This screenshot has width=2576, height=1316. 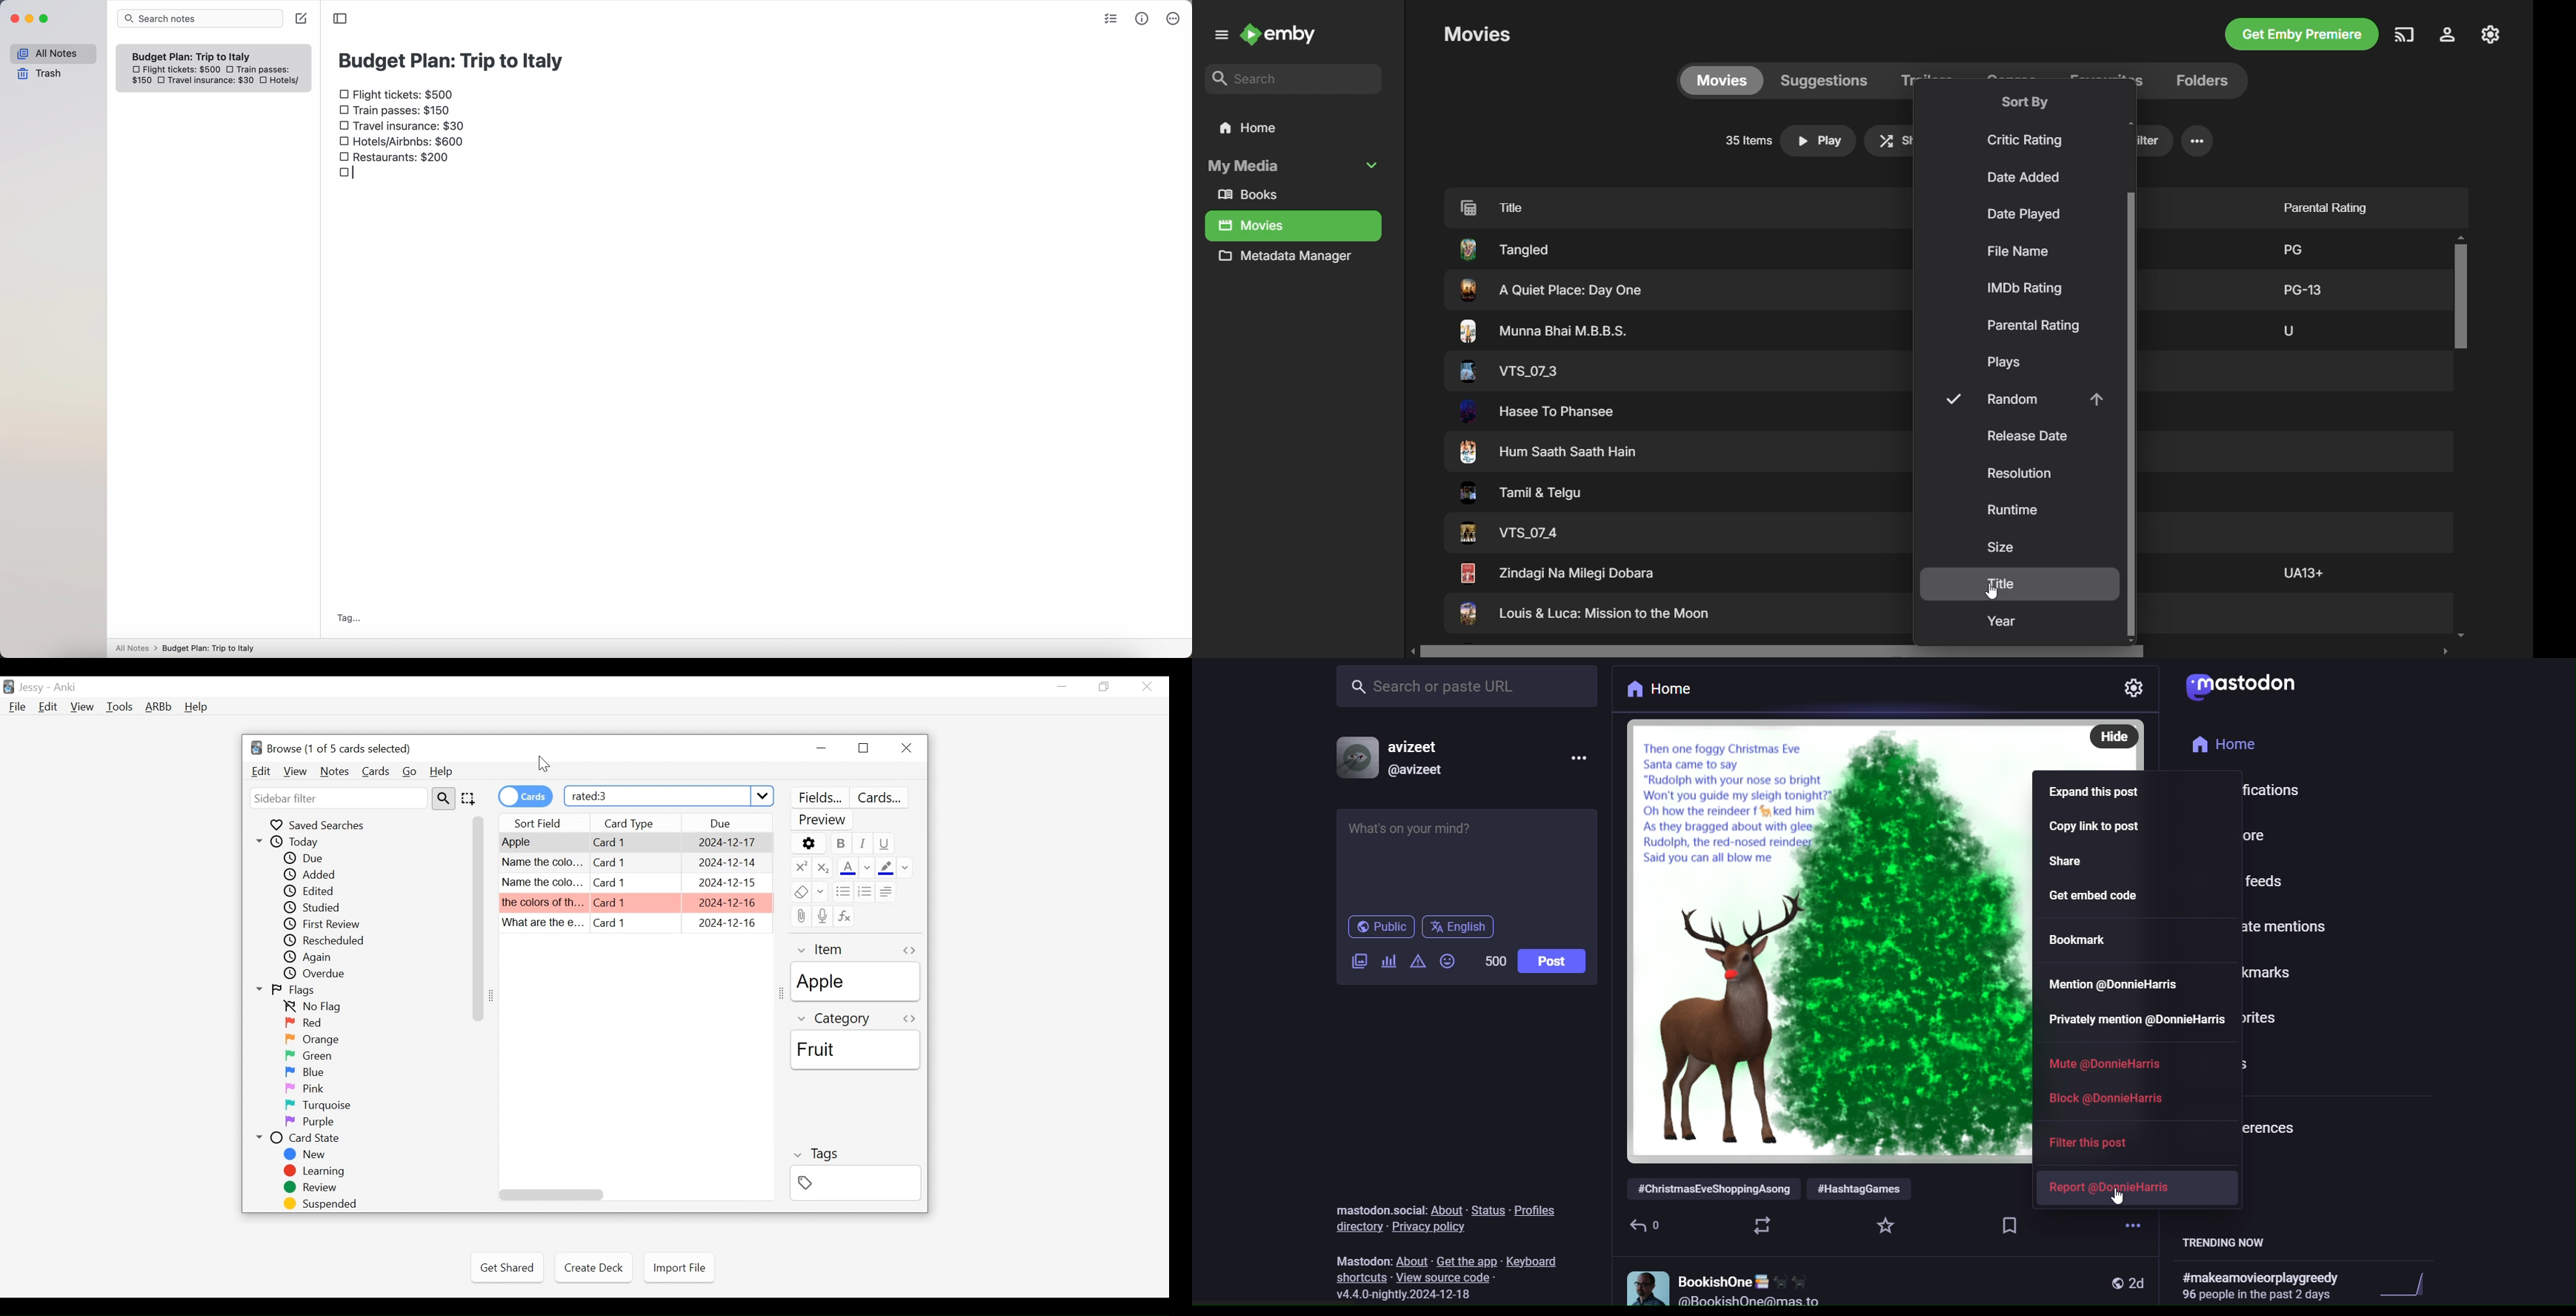 I want to click on Sort Field, so click(x=540, y=823).